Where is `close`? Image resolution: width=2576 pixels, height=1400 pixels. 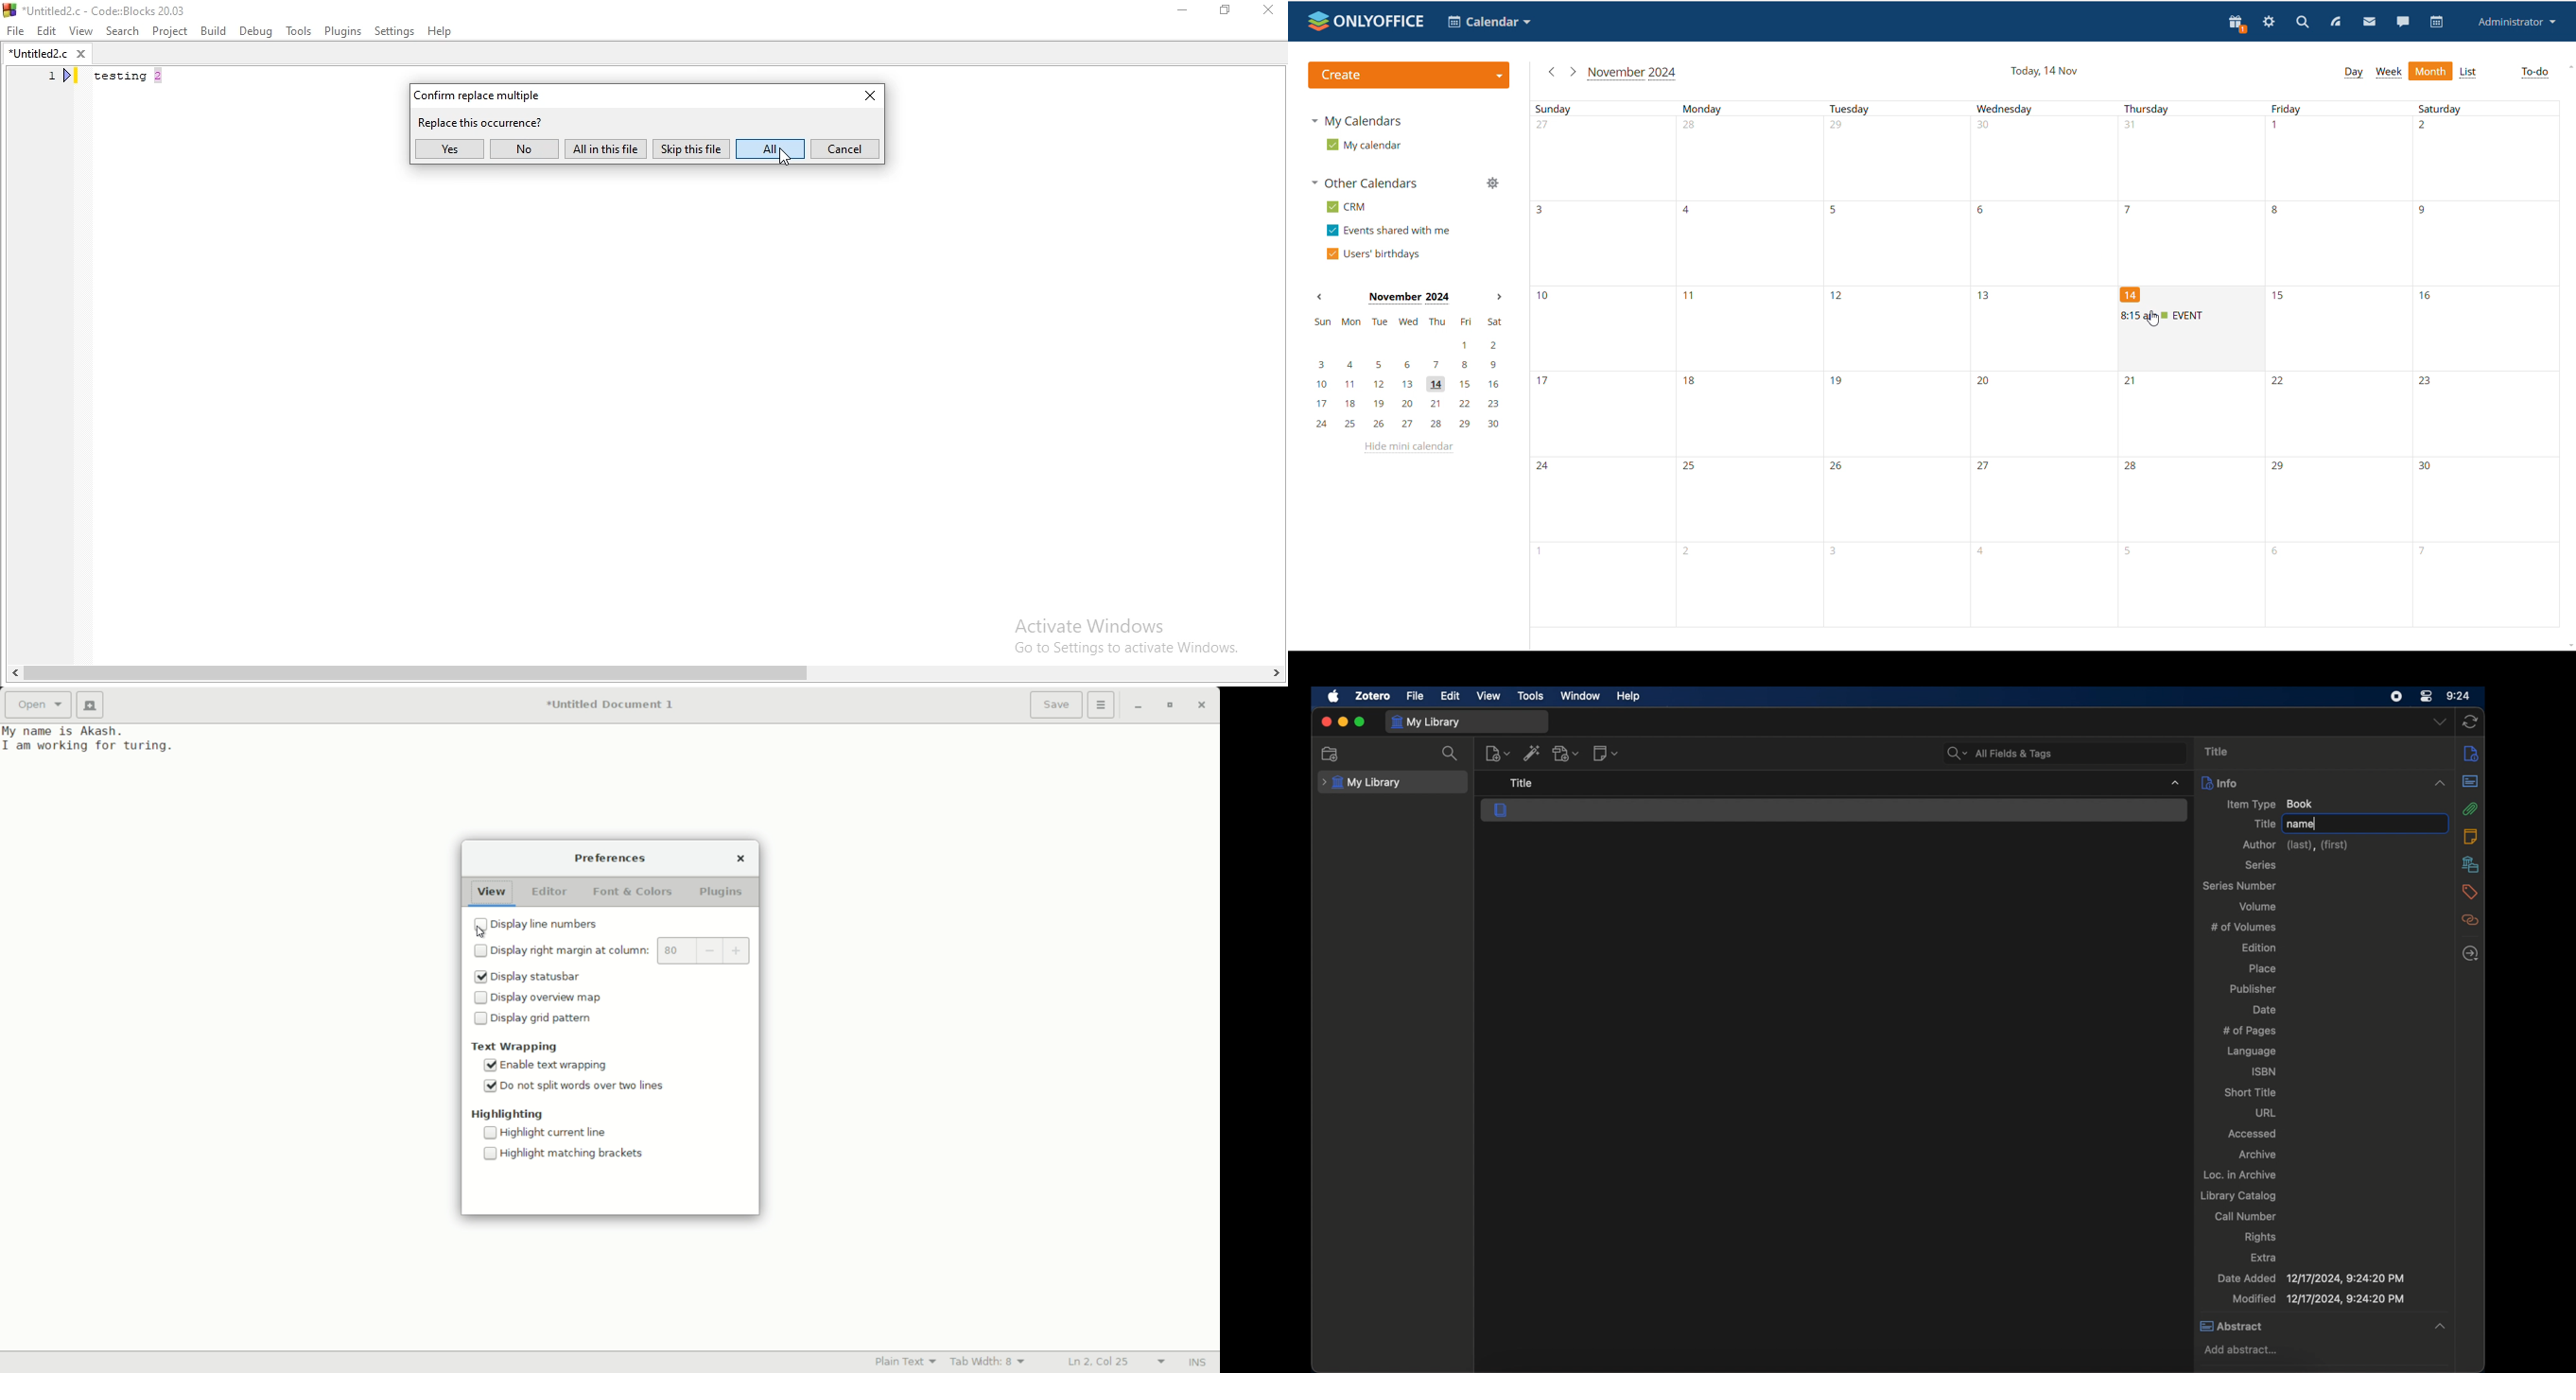 close is located at coordinates (742, 859).